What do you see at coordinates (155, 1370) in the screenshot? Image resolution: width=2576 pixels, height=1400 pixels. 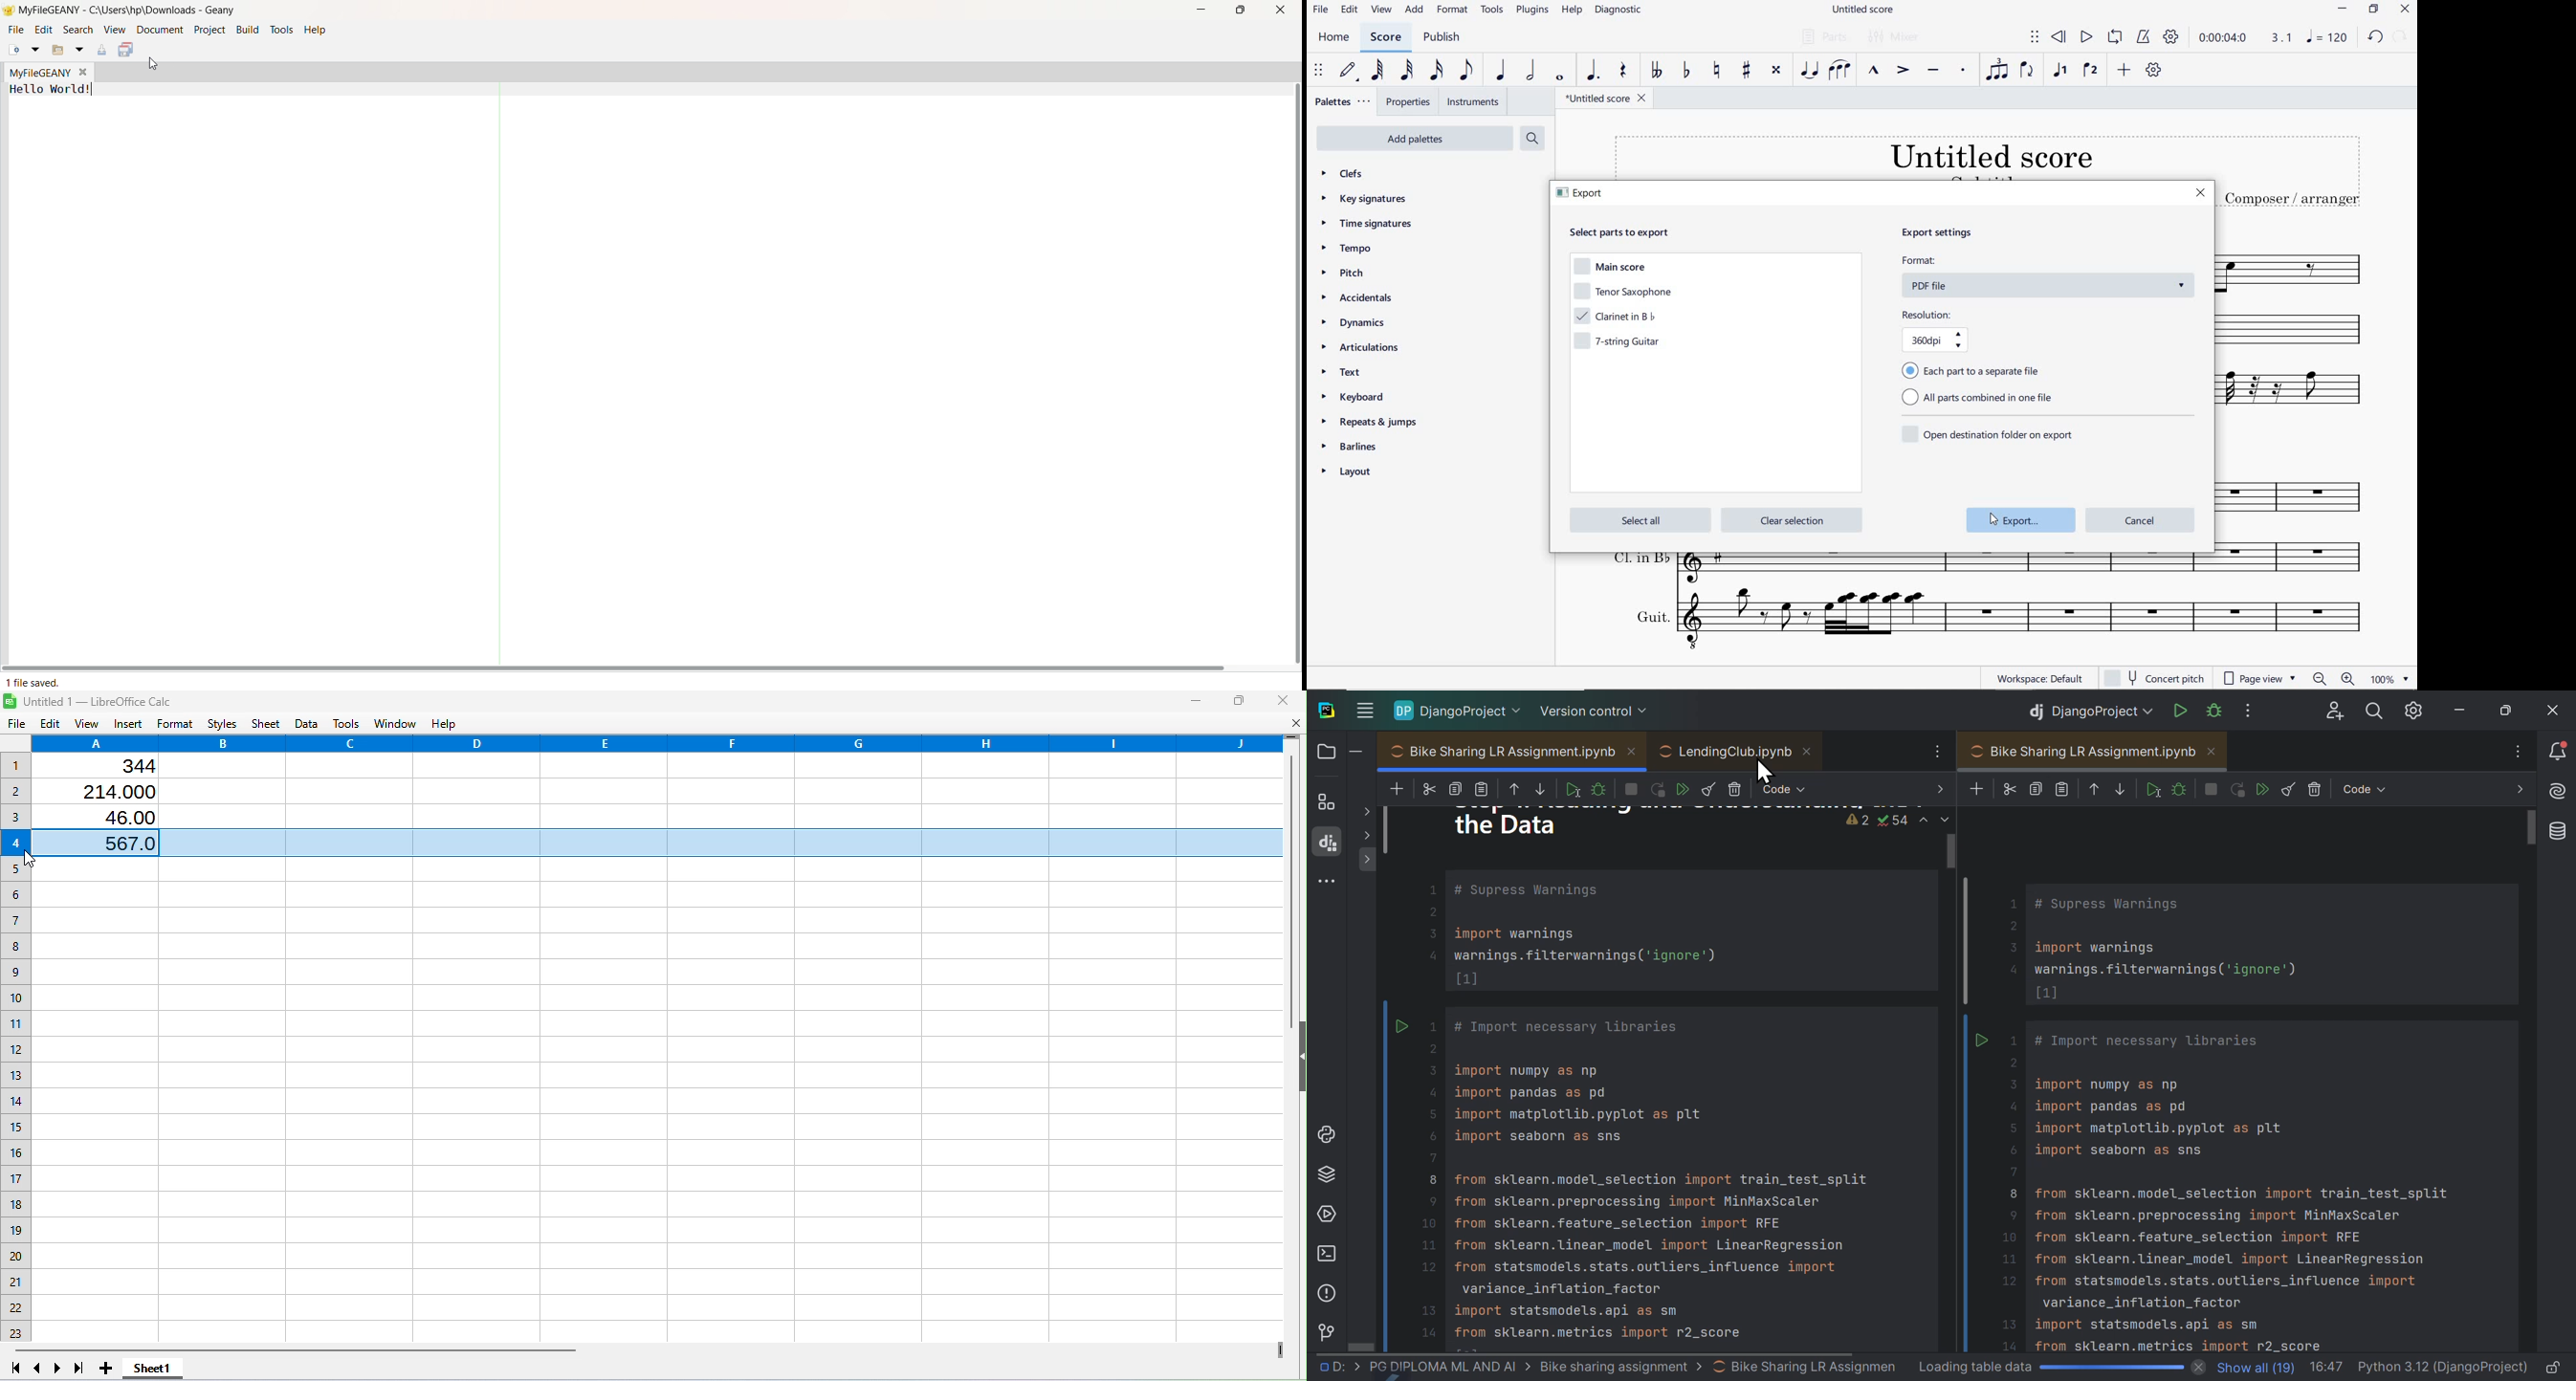 I see `Sheet1` at bounding box center [155, 1370].